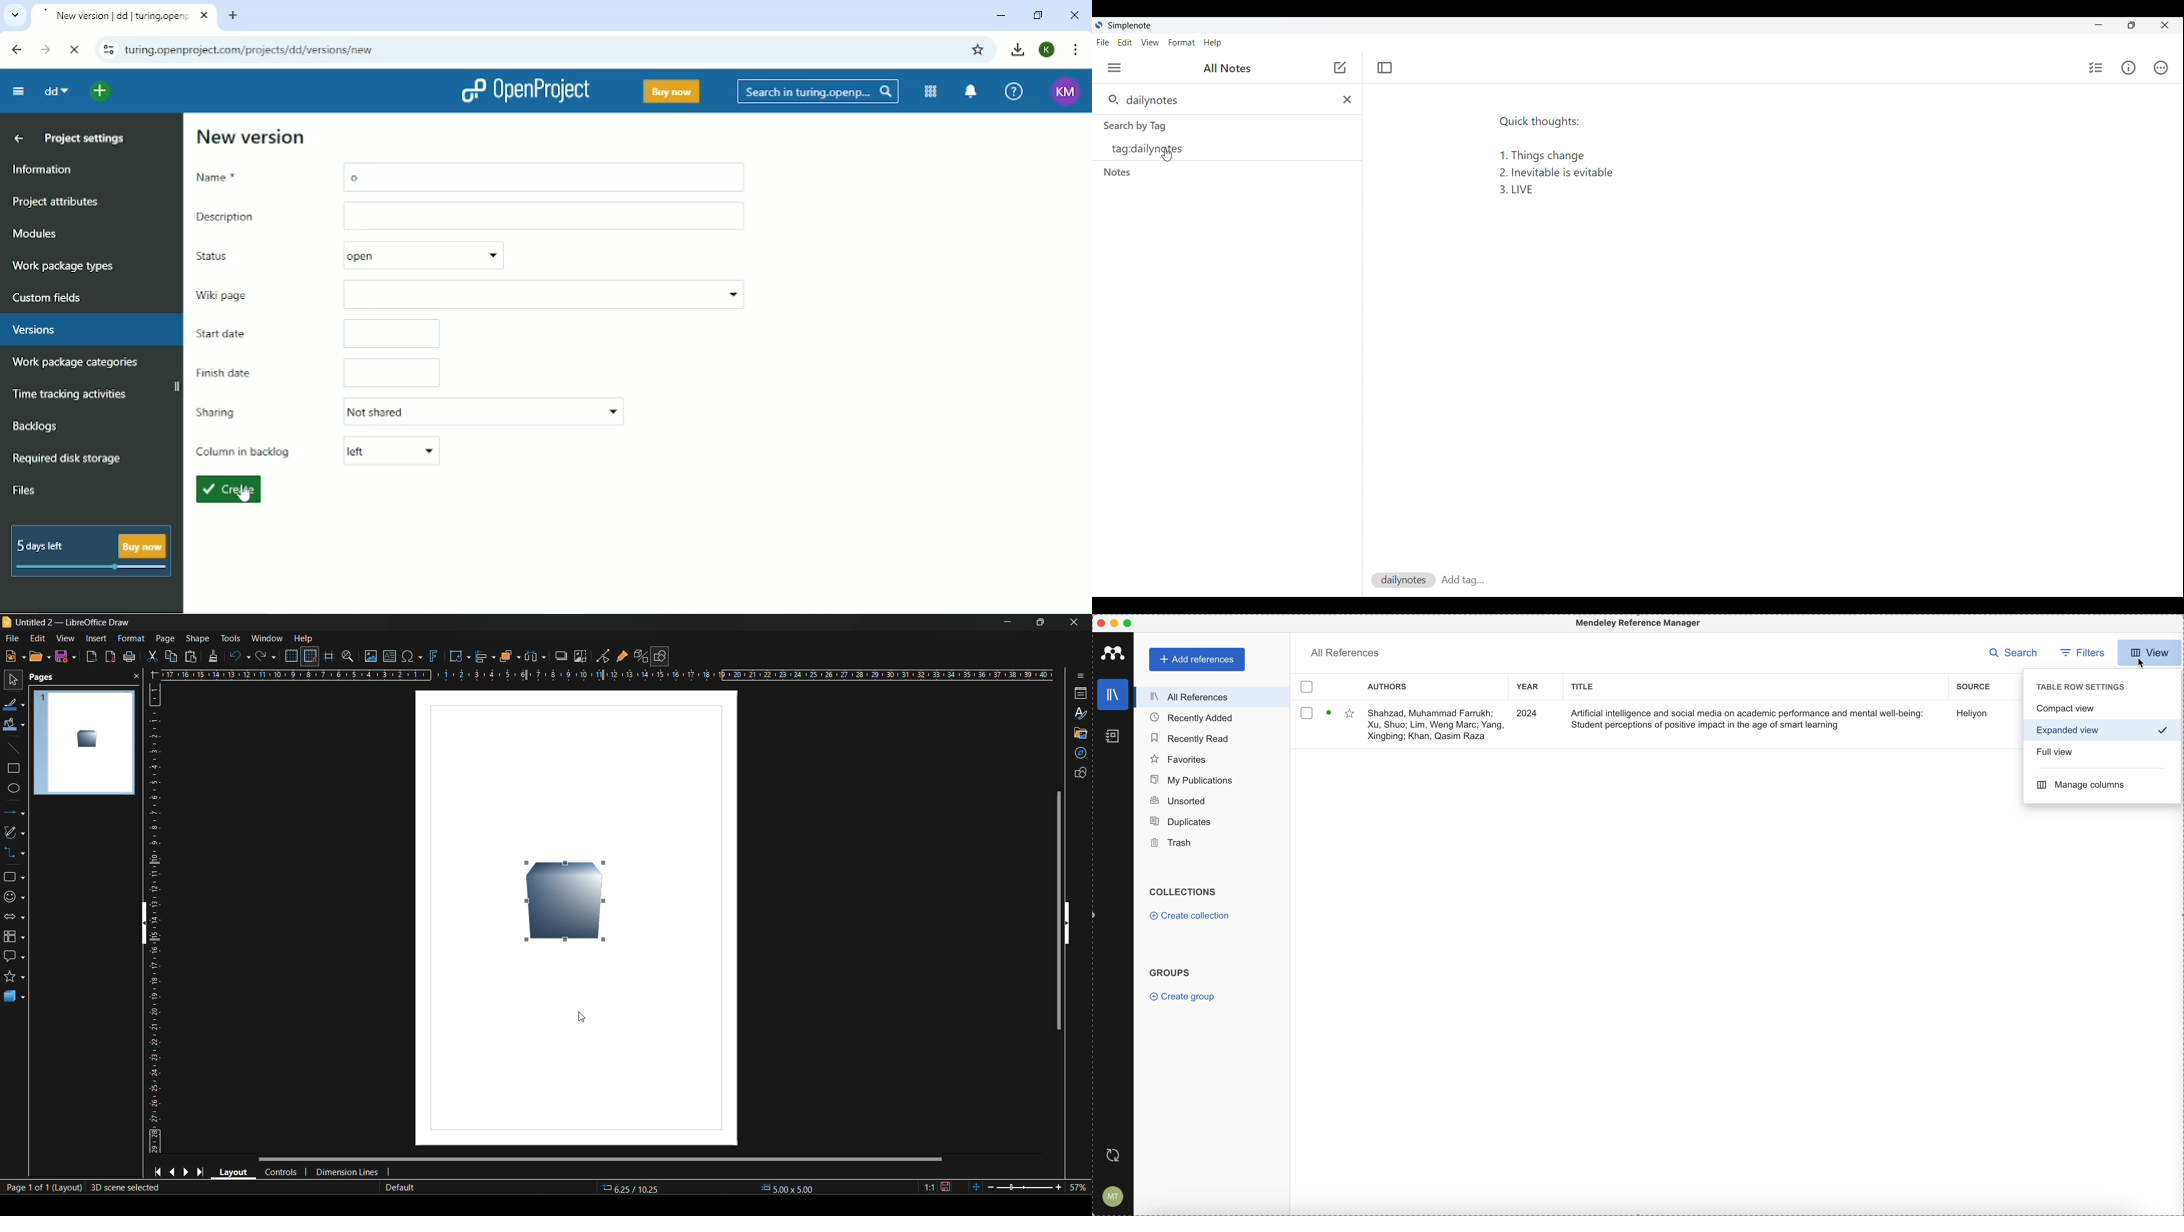 This screenshot has height=1232, width=2184. What do you see at coordinates (1102, 623) in the screenshot?
I see `close Mendeley` at bounding box center [1102, 623].